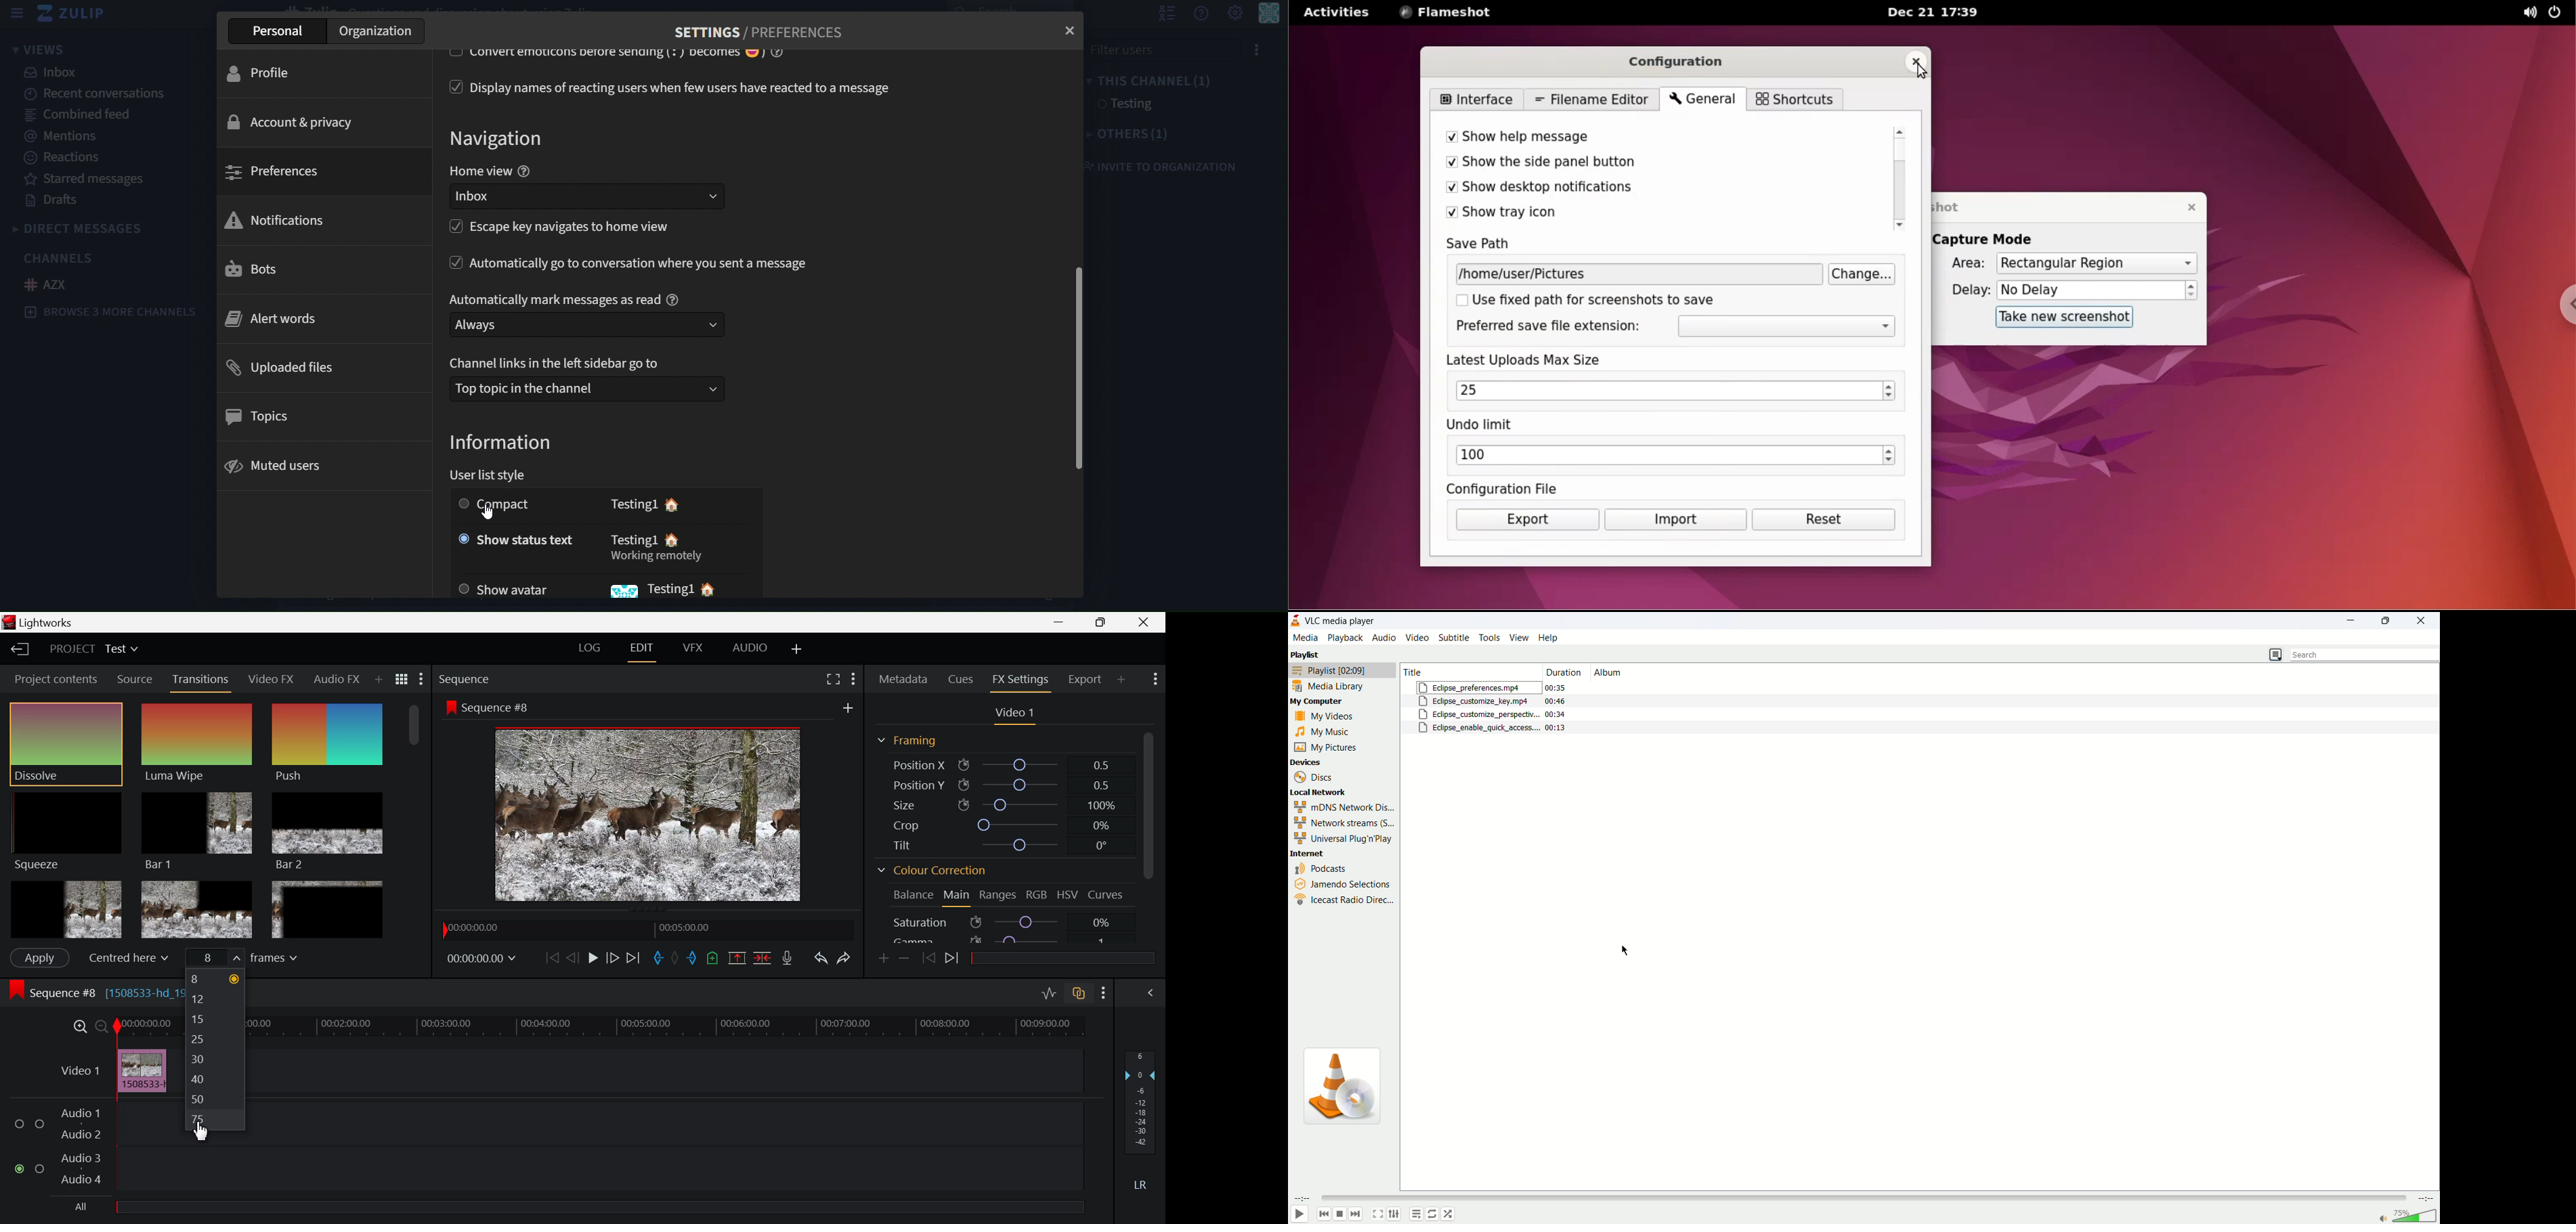  I want to click on Automatically mark messages as read, so click(563, 297).